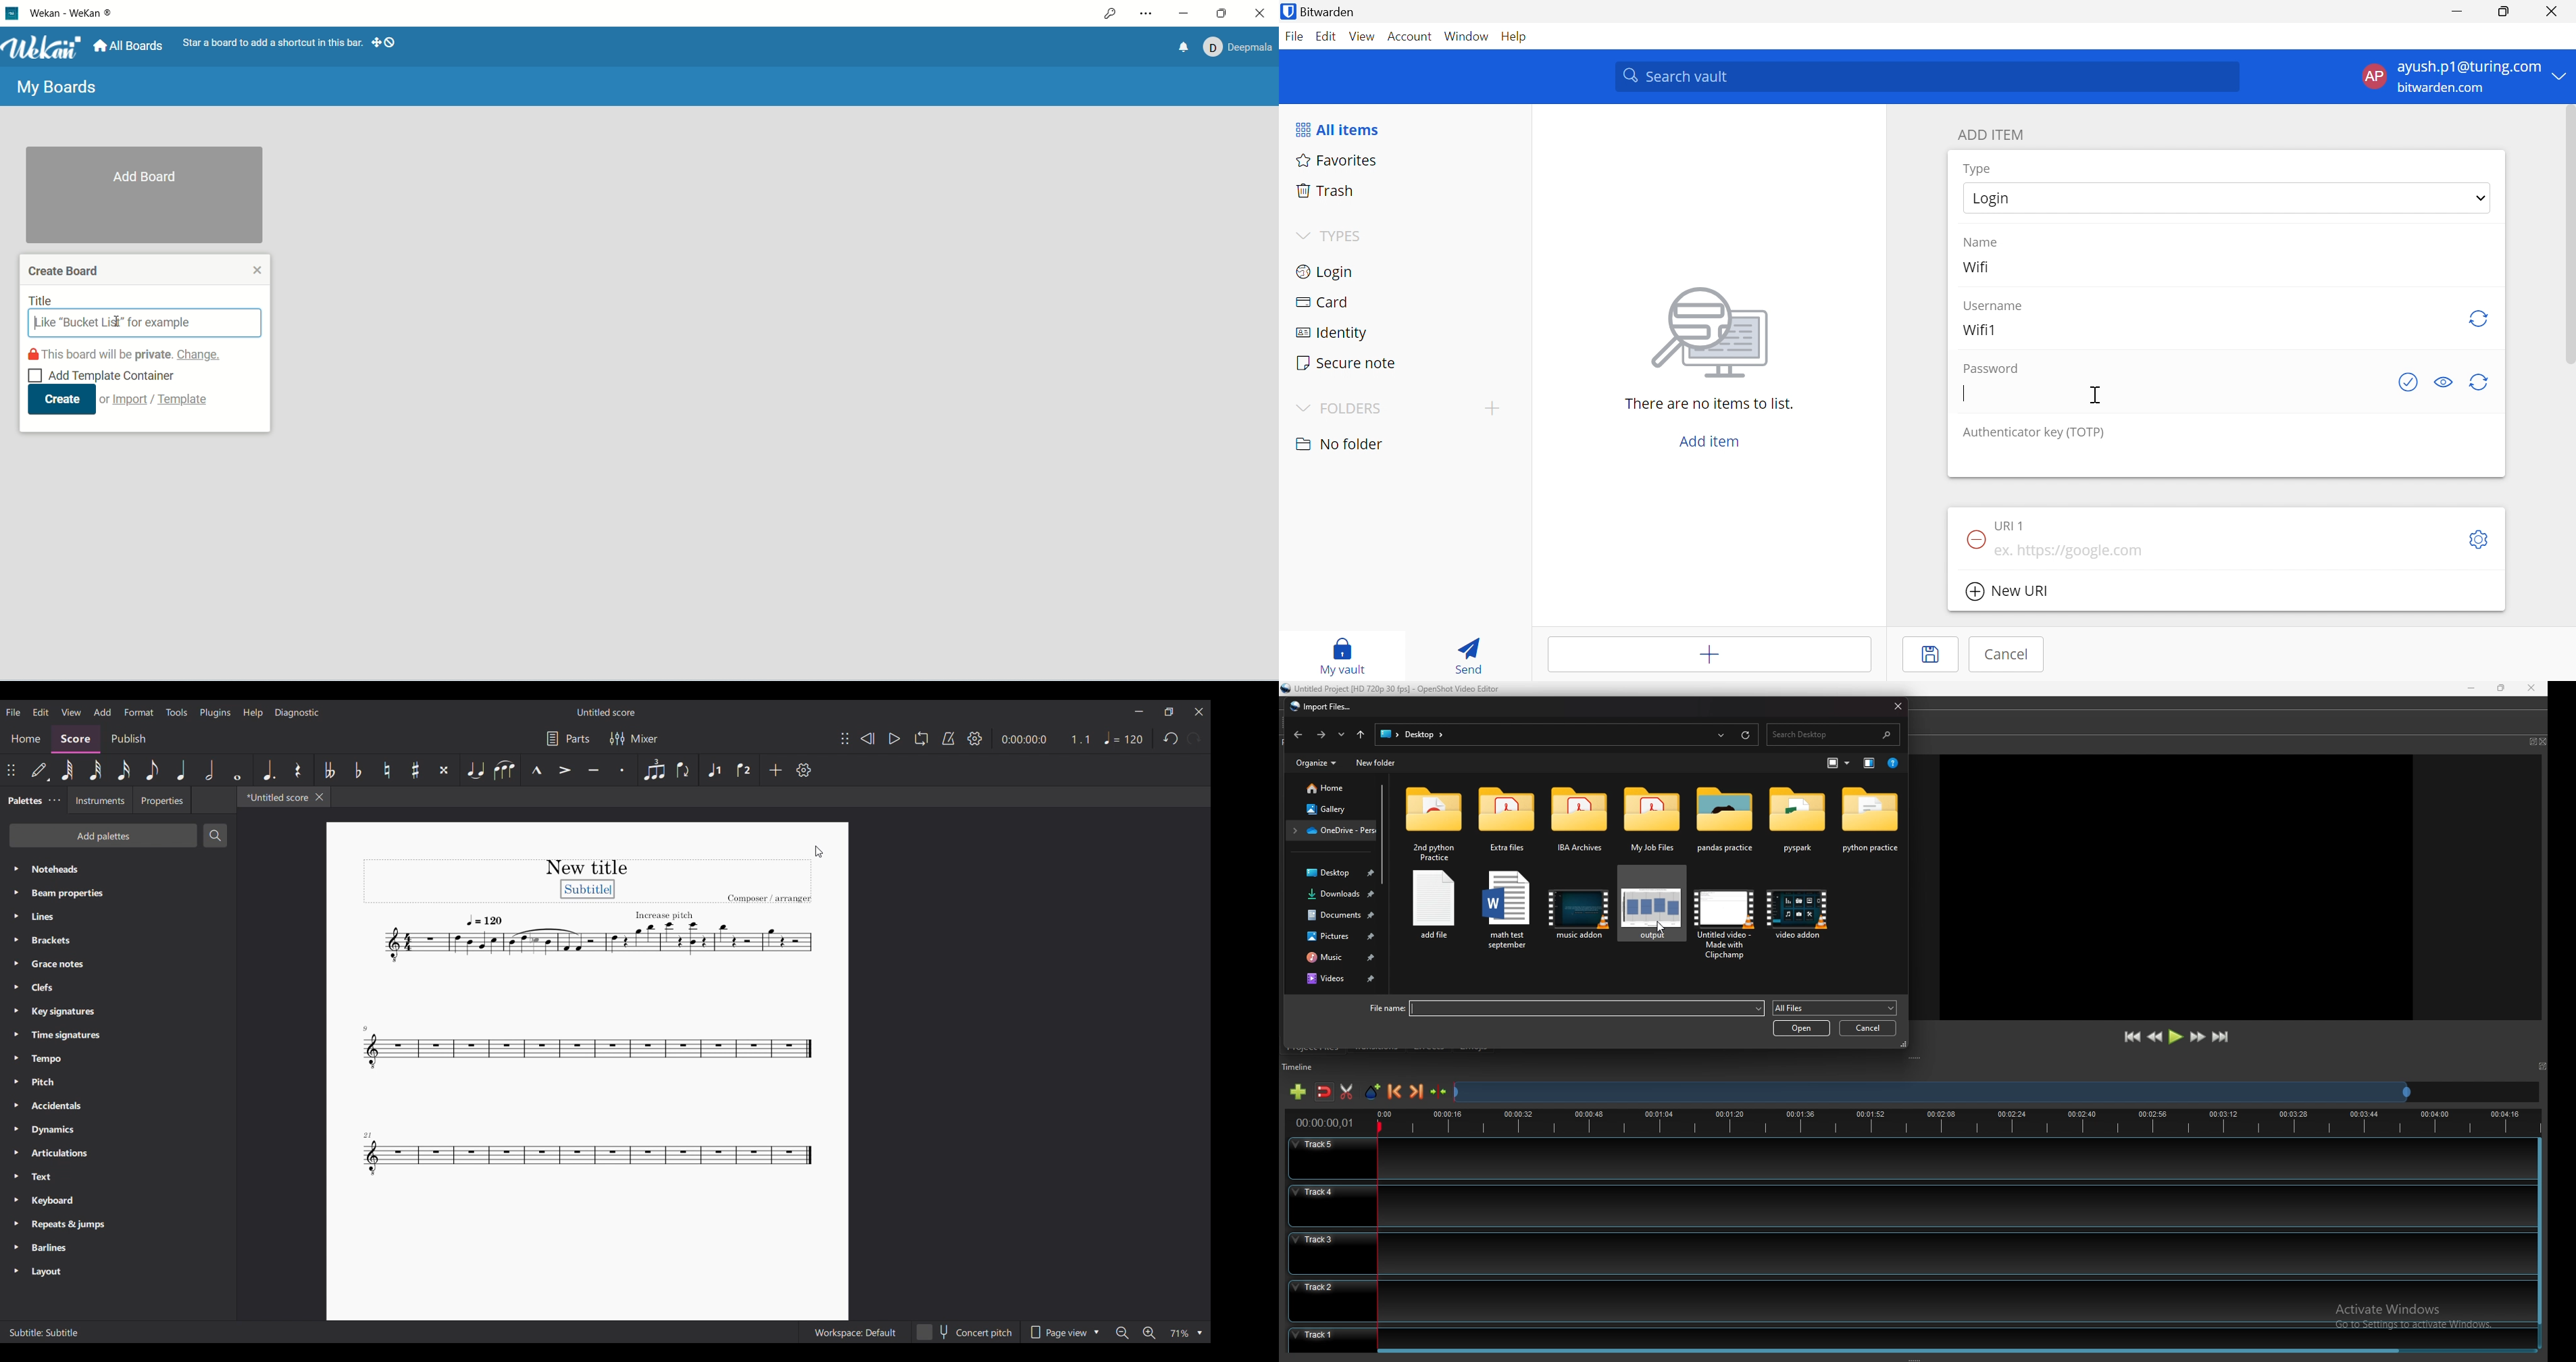 Image resolution: width=2576 pixels, height=1372 pixels. Describe the element at coordinates (1506, 824) in the screenshot. I see `folder` at that location.